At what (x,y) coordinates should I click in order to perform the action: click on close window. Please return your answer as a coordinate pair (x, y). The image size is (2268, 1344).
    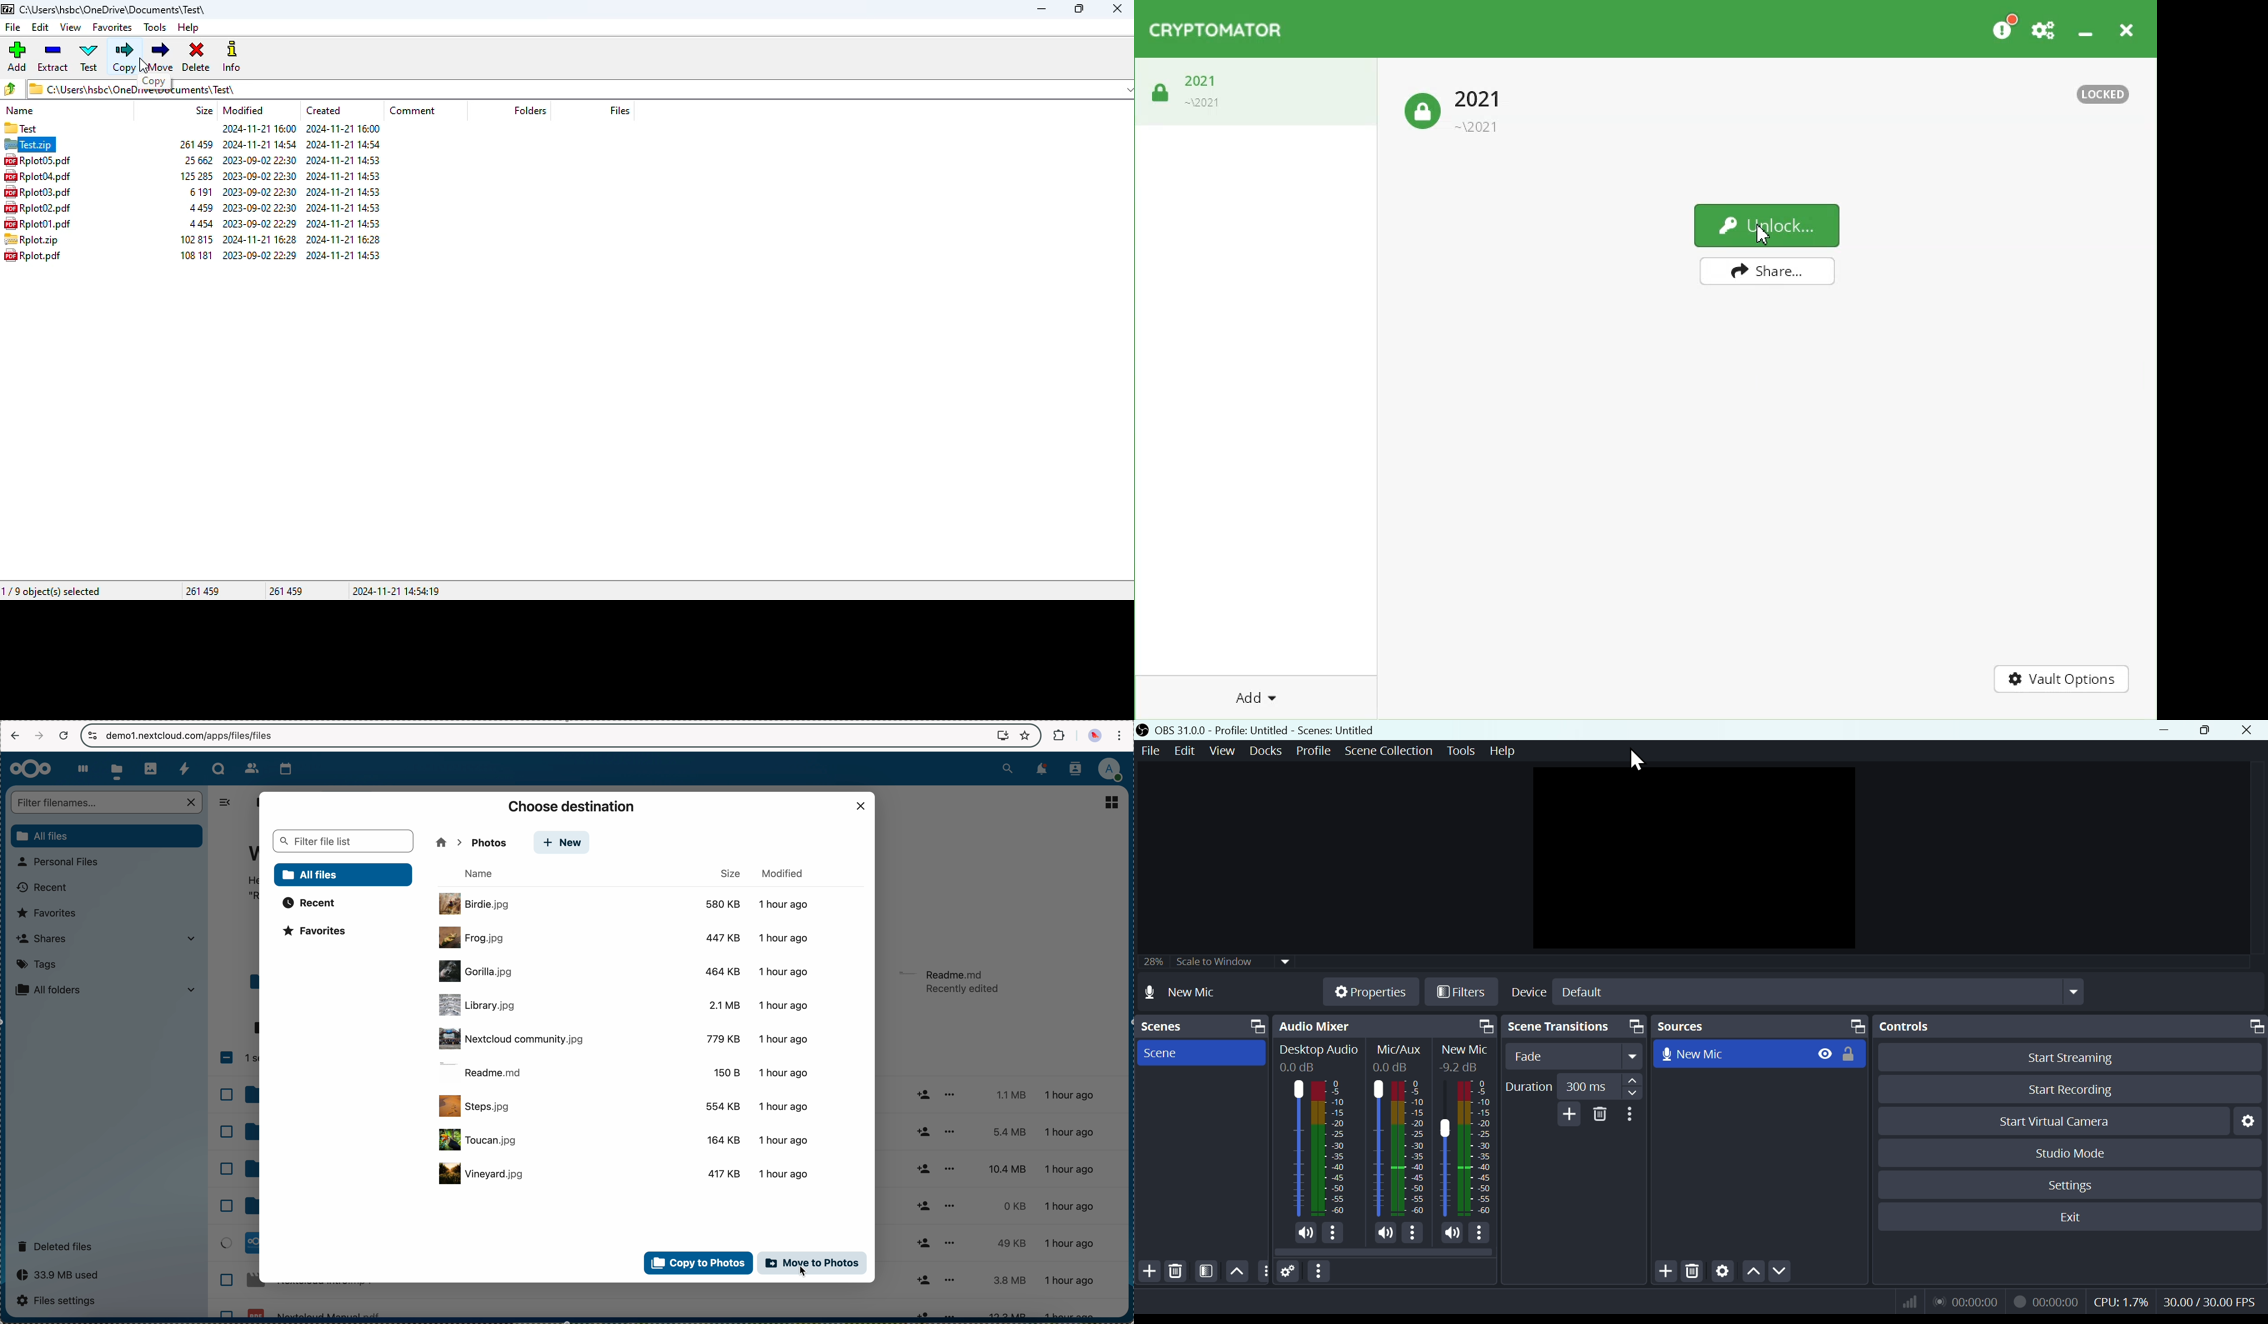
    Looking at the image, I should click on (861, 807).